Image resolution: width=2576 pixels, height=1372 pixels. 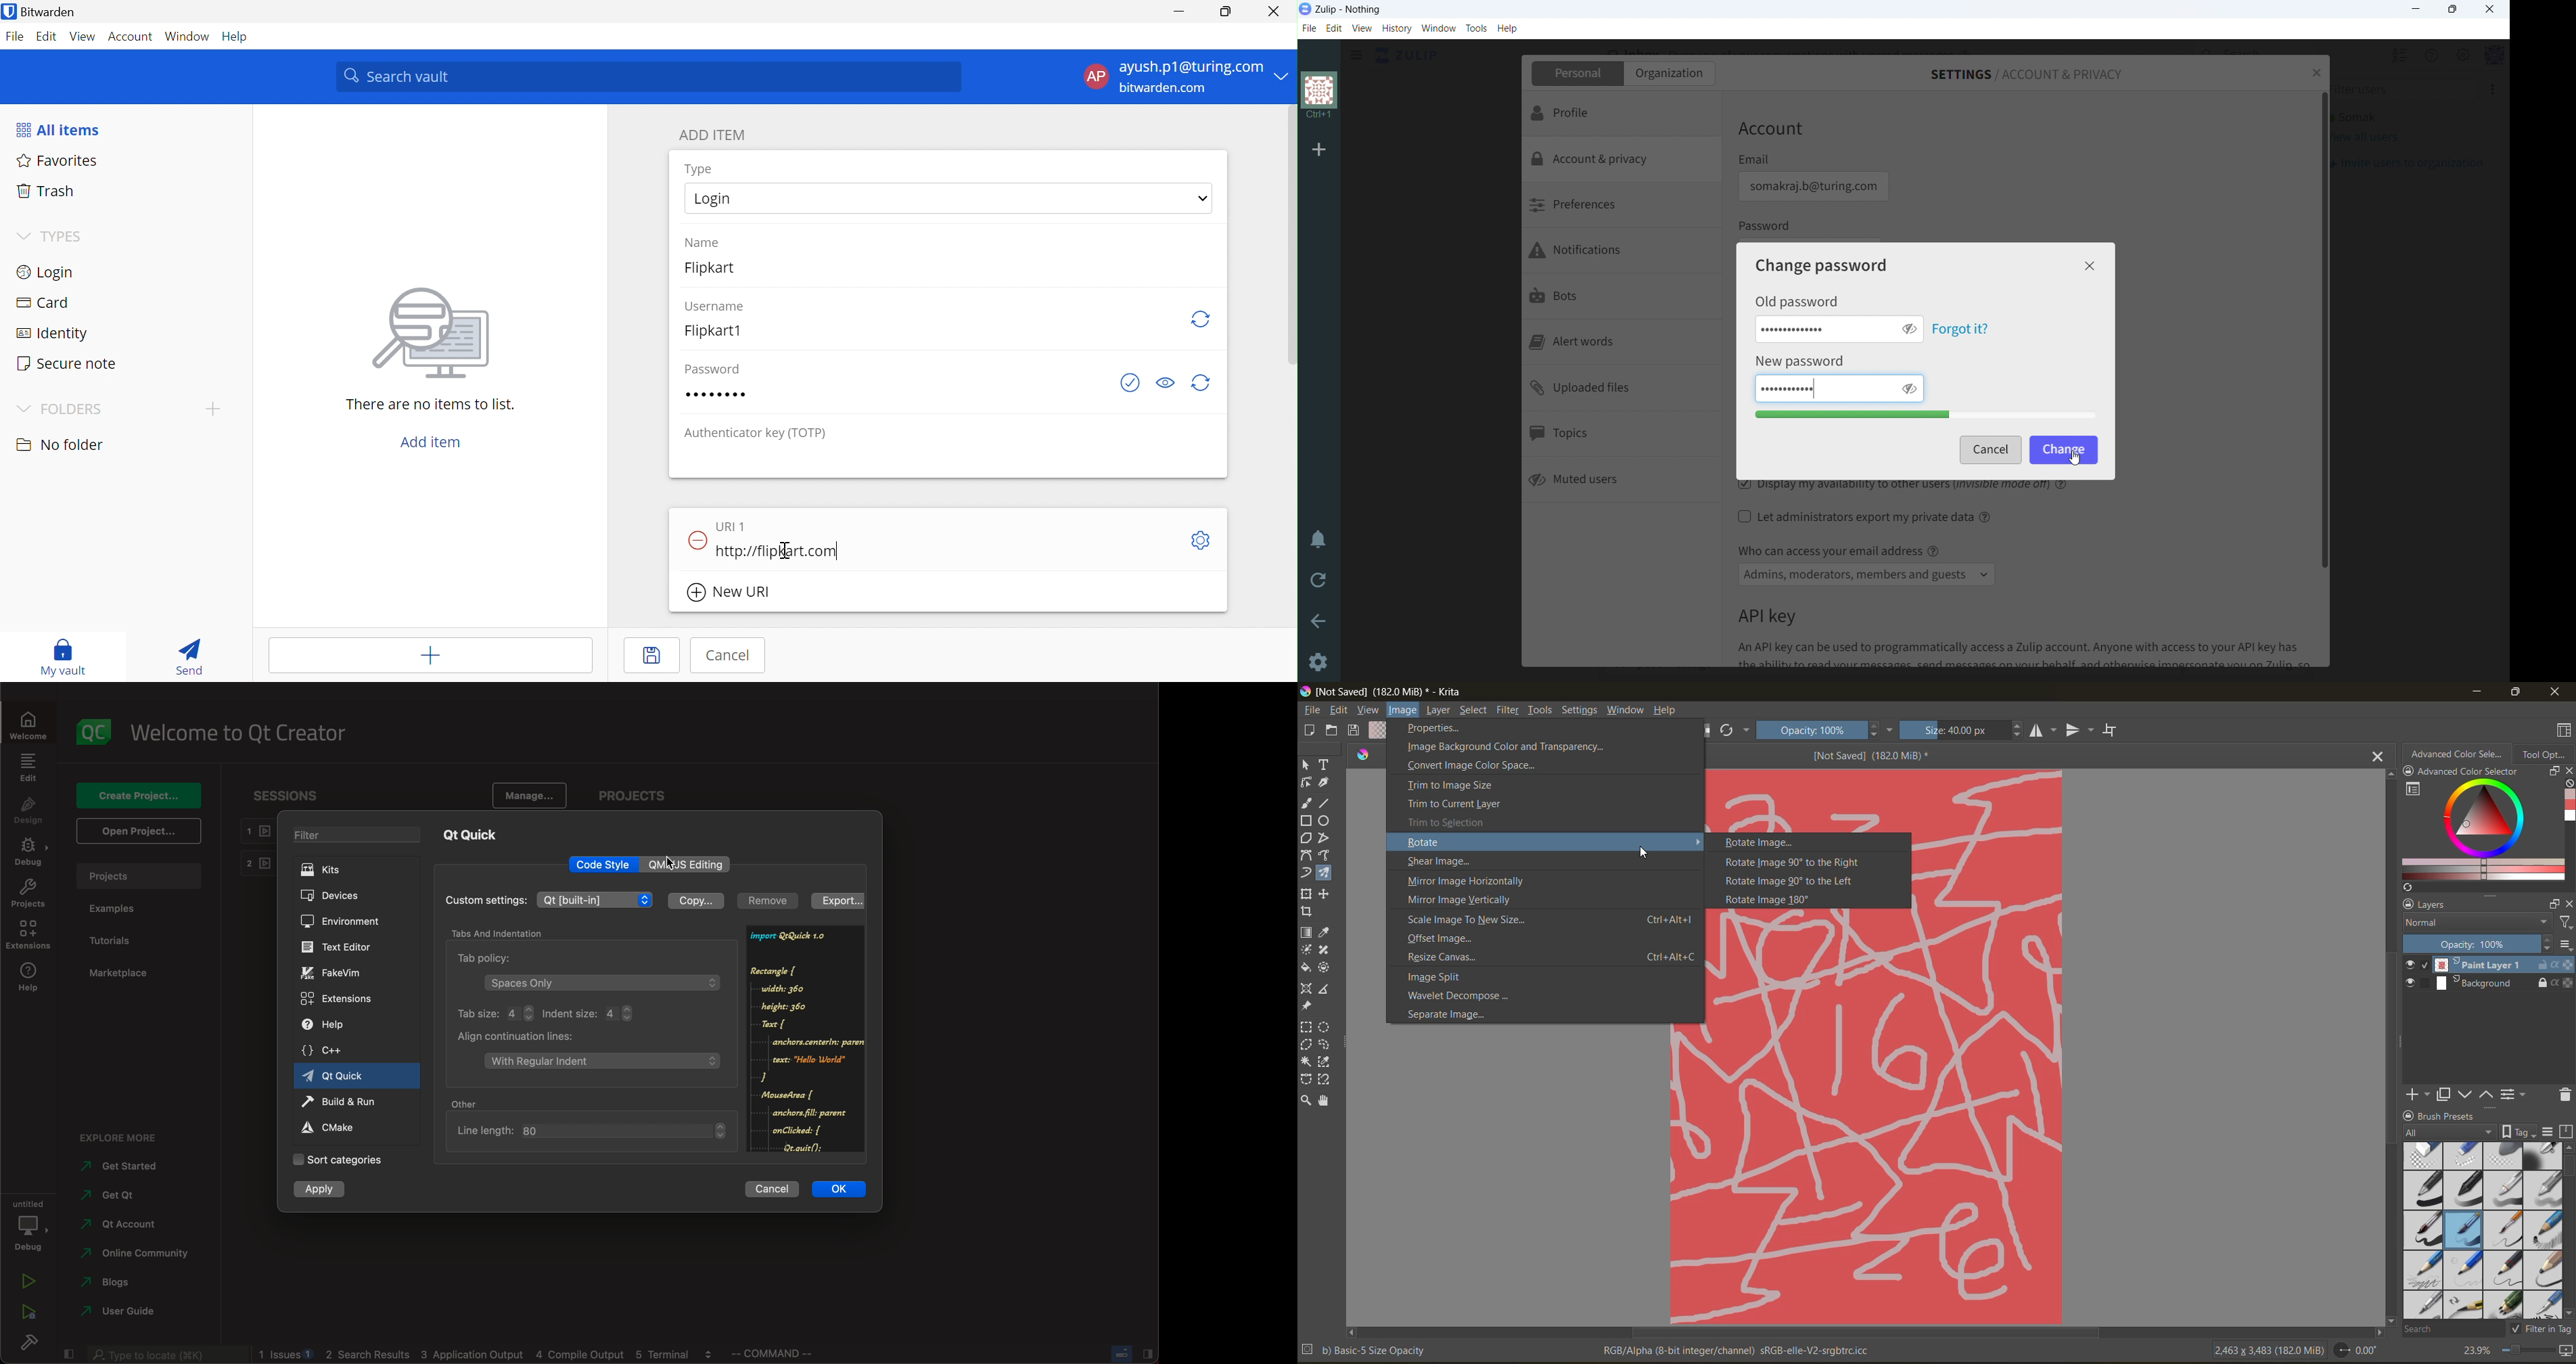 What do you see at coordinates (2417, 9) in the screenshot?
I see `minimize` at bounding box center [2417, 9].